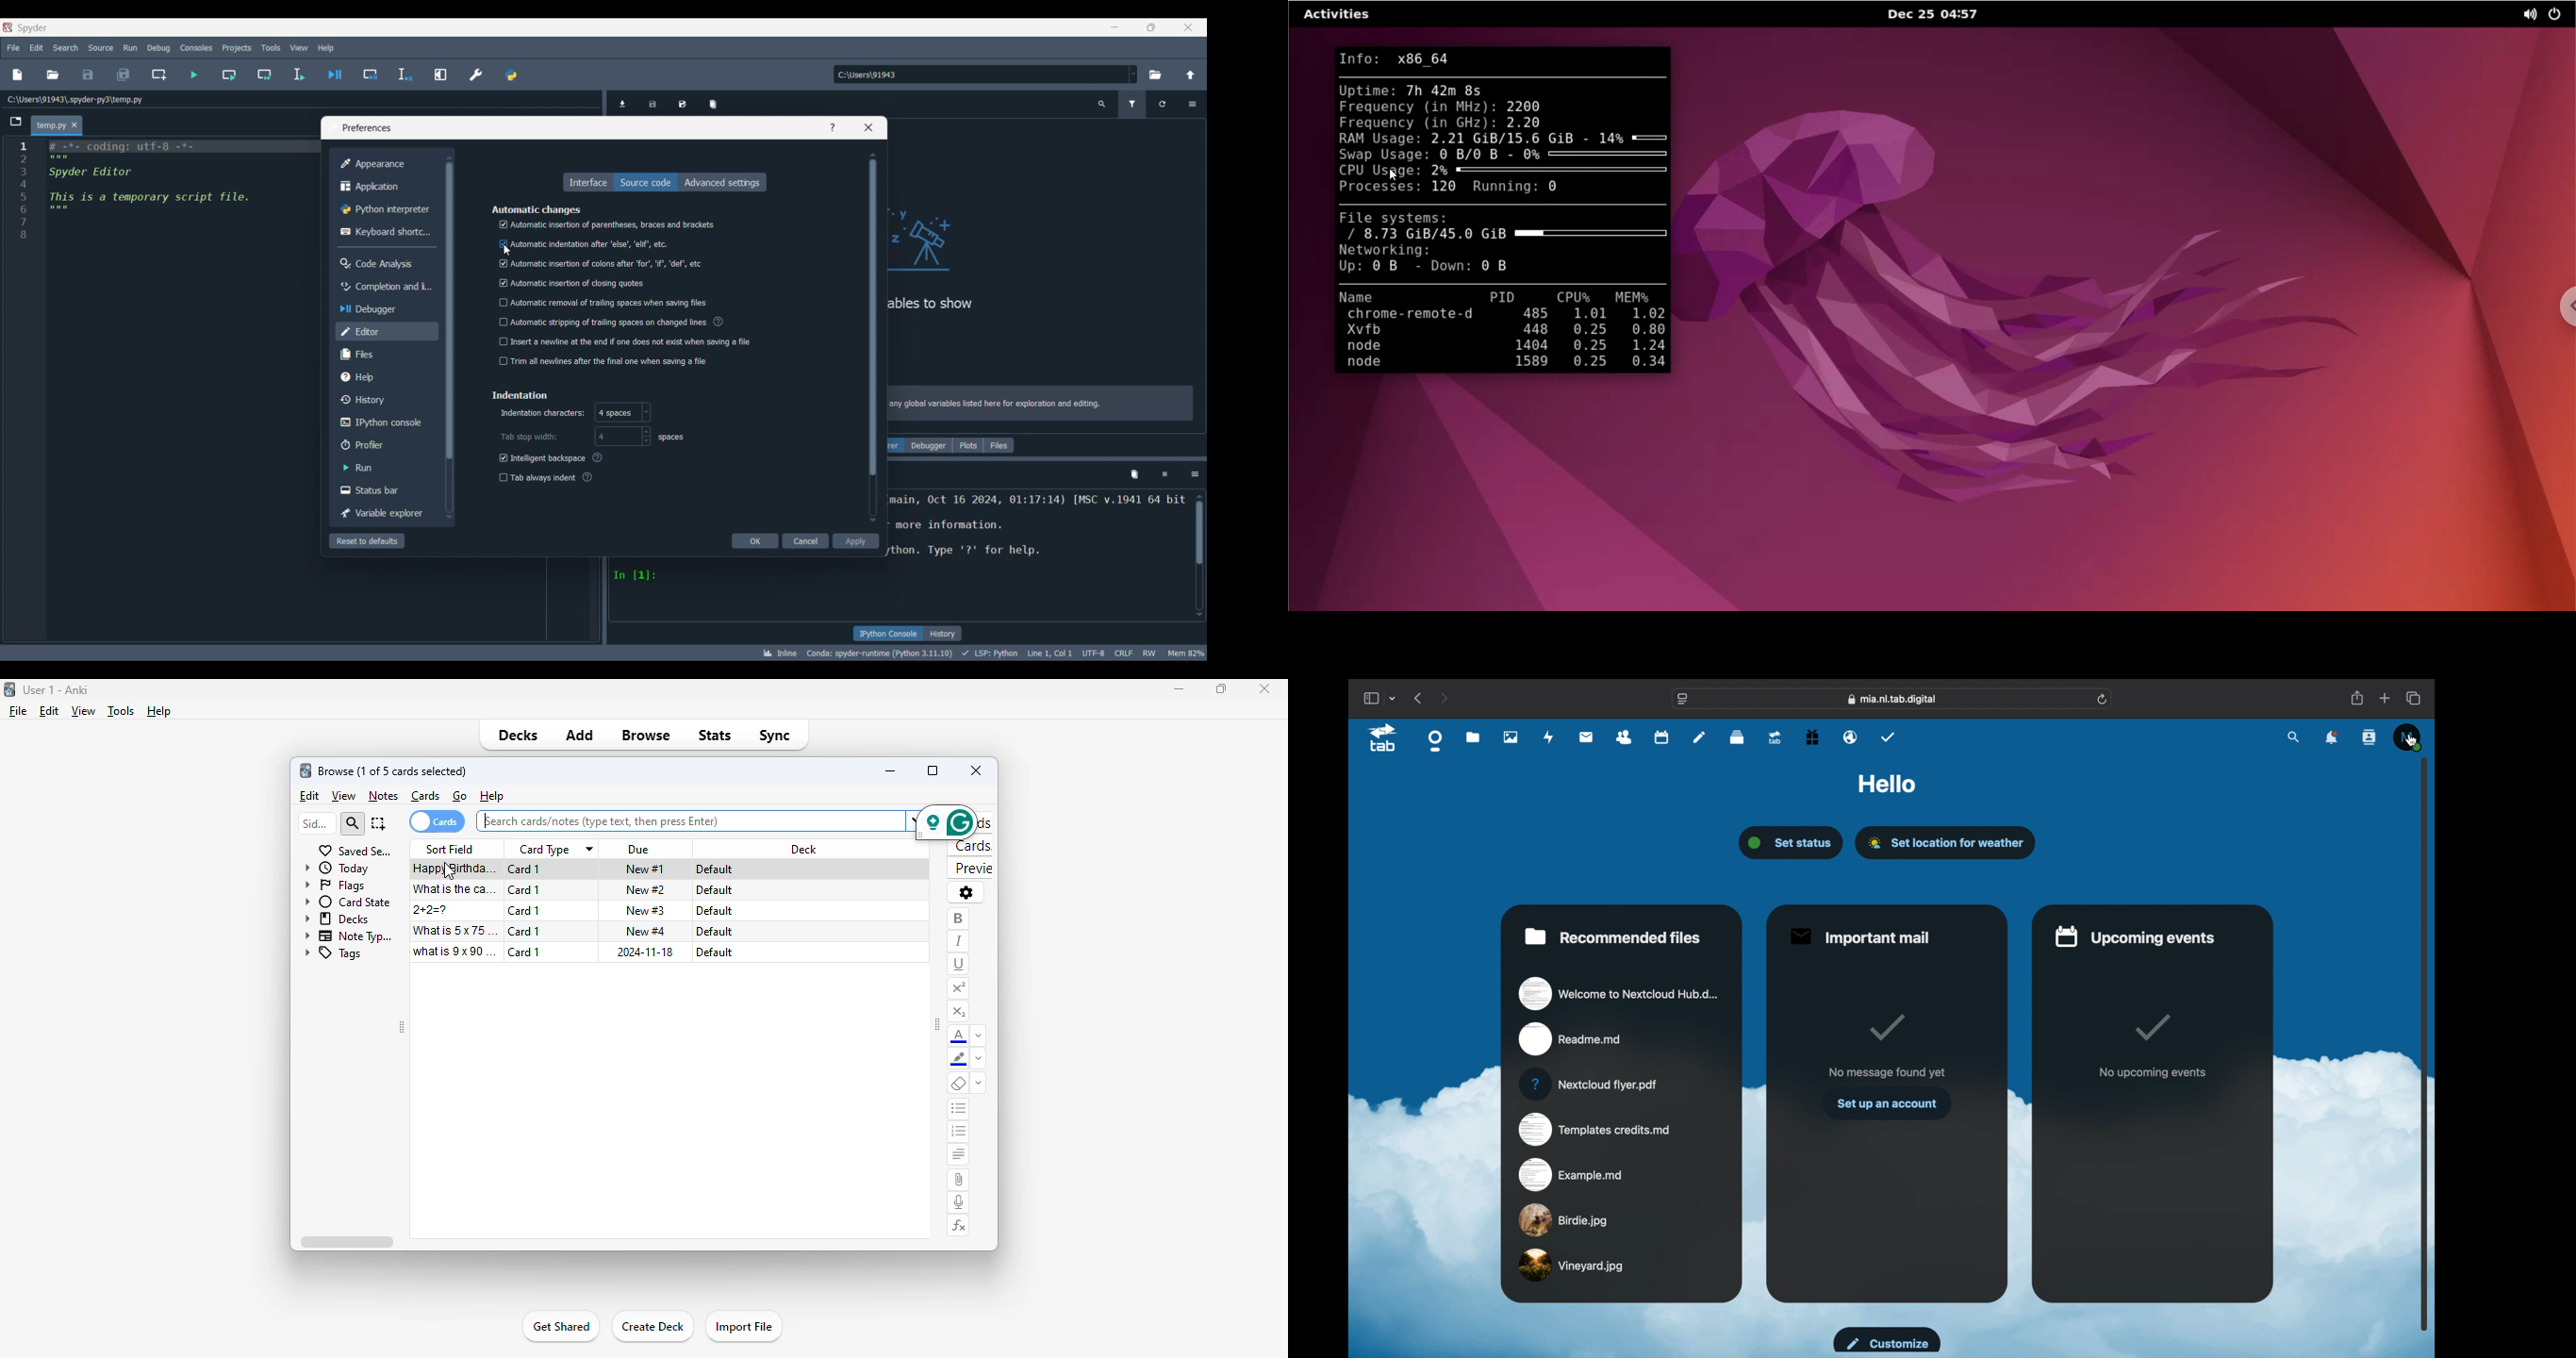 The height and width of the screenshot is (1372, 2576). I want to click on Indiactes indentation character options, so click(542, 413).